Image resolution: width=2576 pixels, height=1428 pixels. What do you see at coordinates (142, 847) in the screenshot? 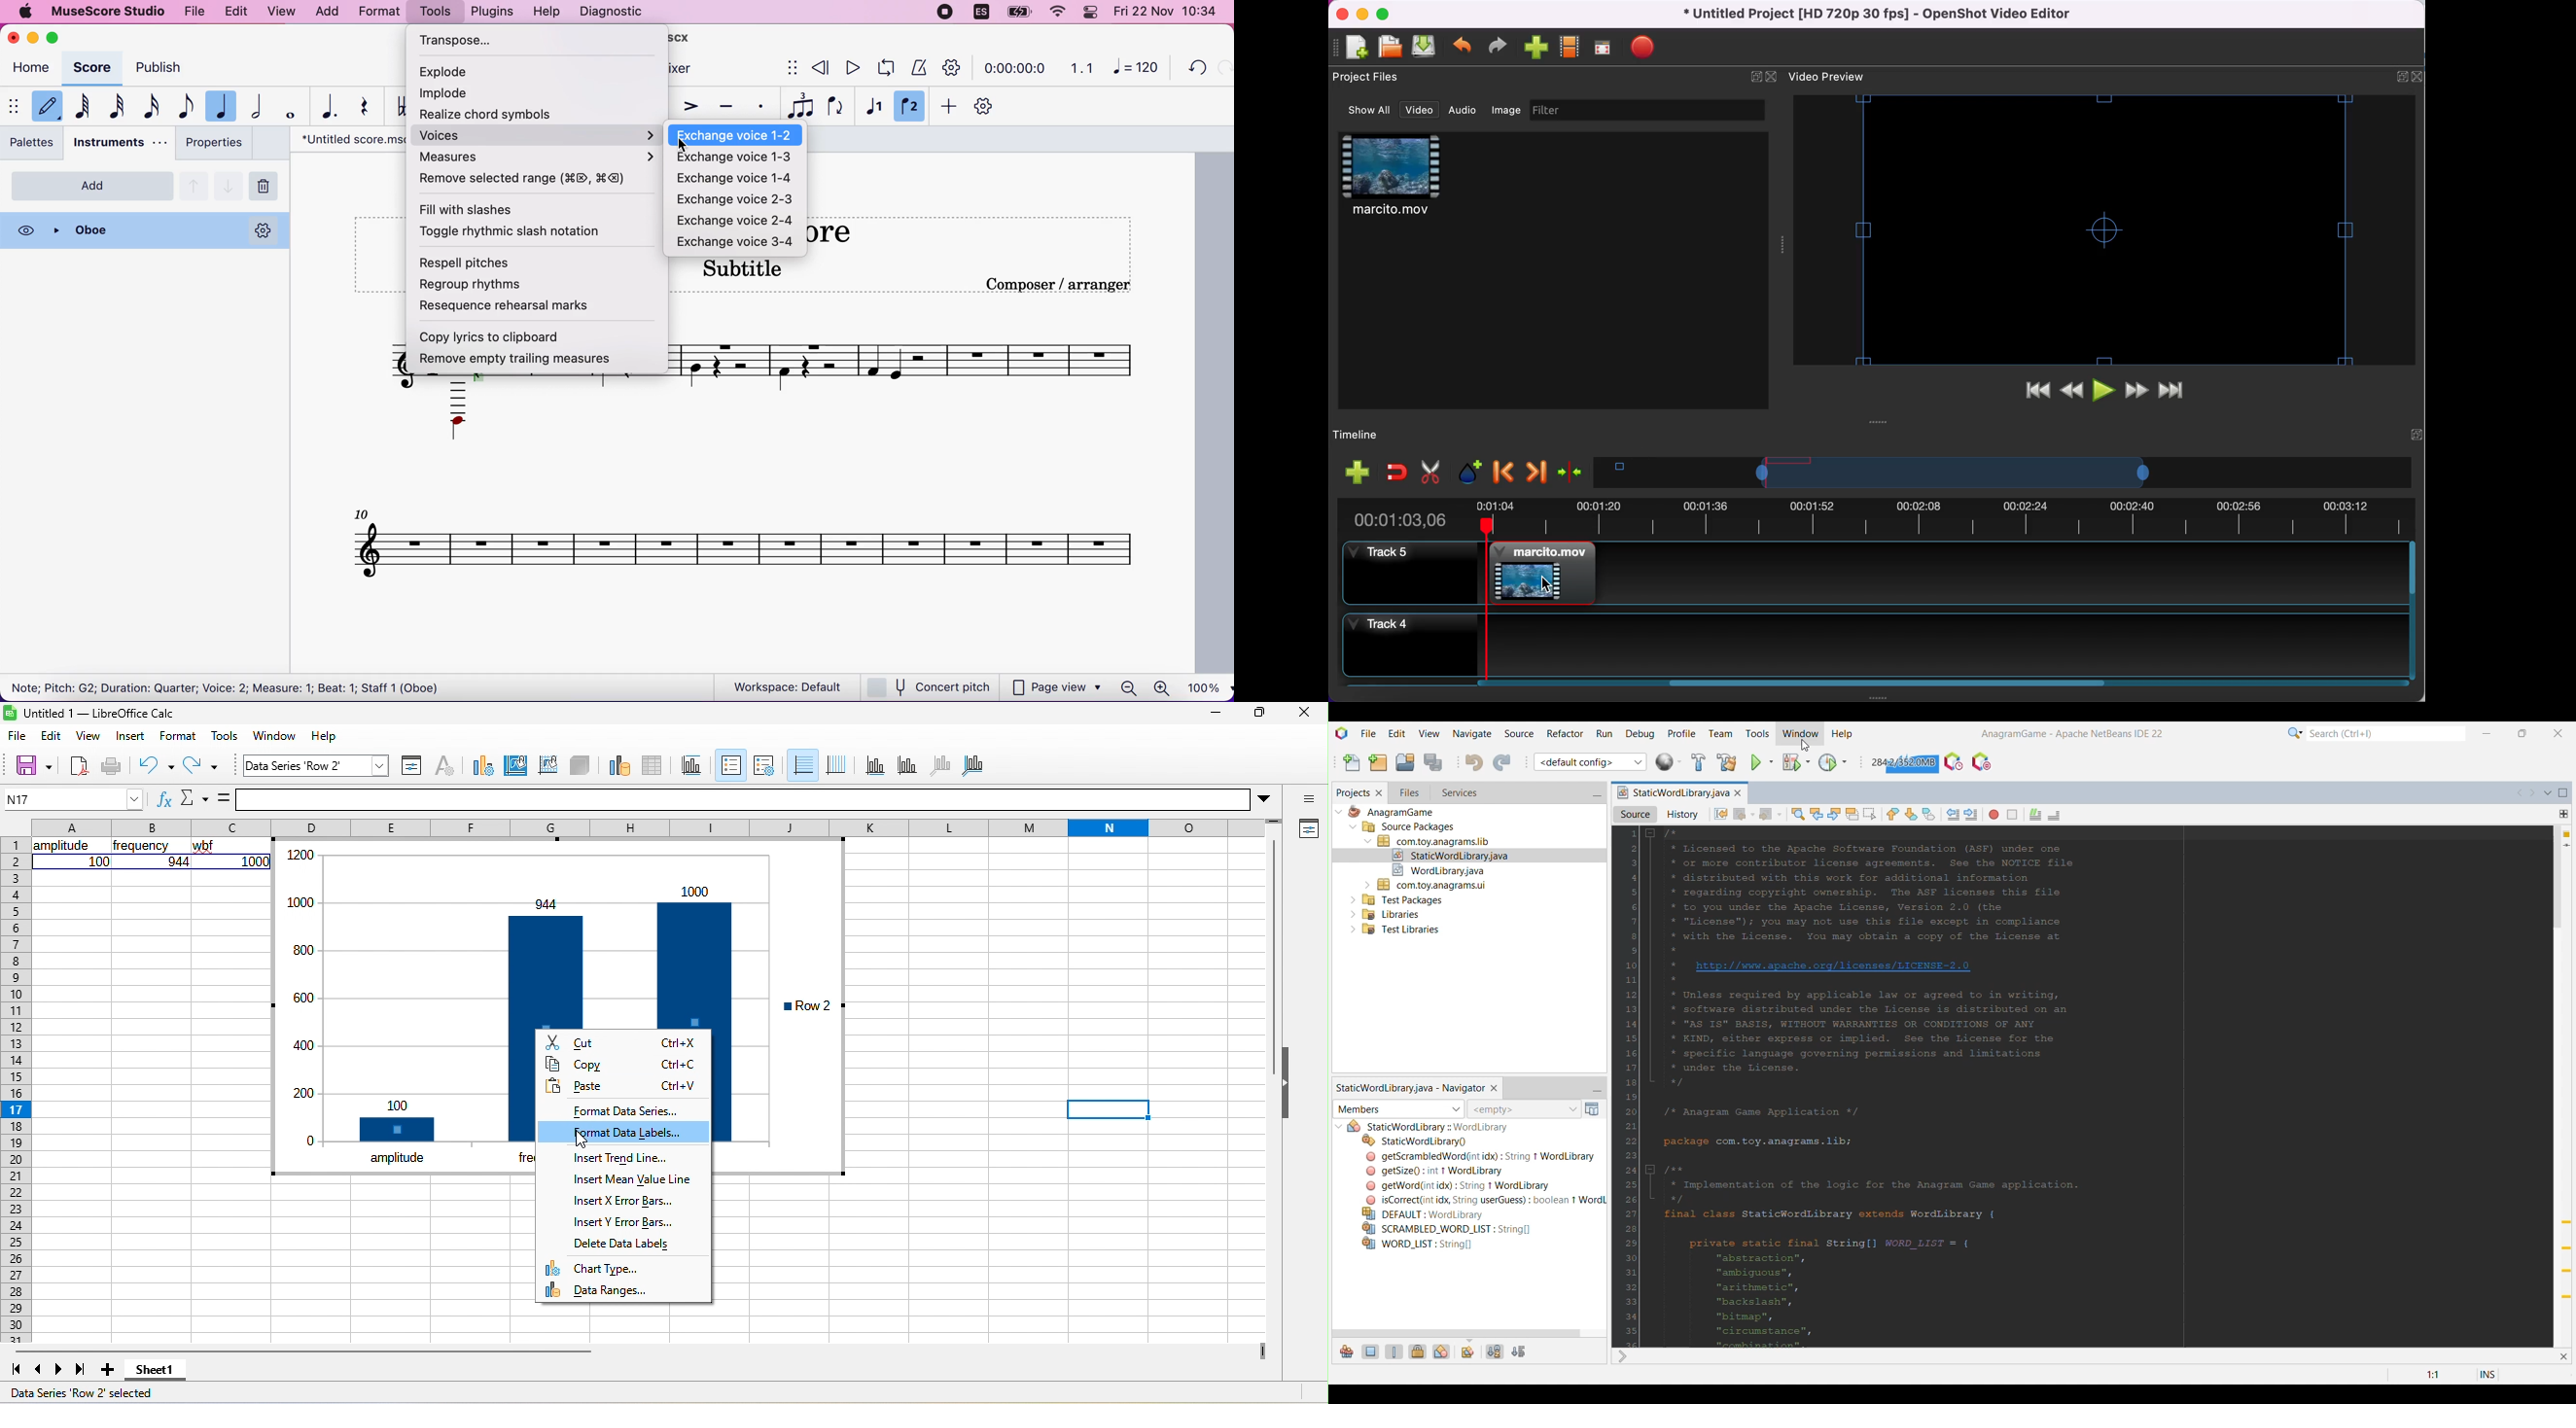
I see `frequency` at bounding box center [142, 847].